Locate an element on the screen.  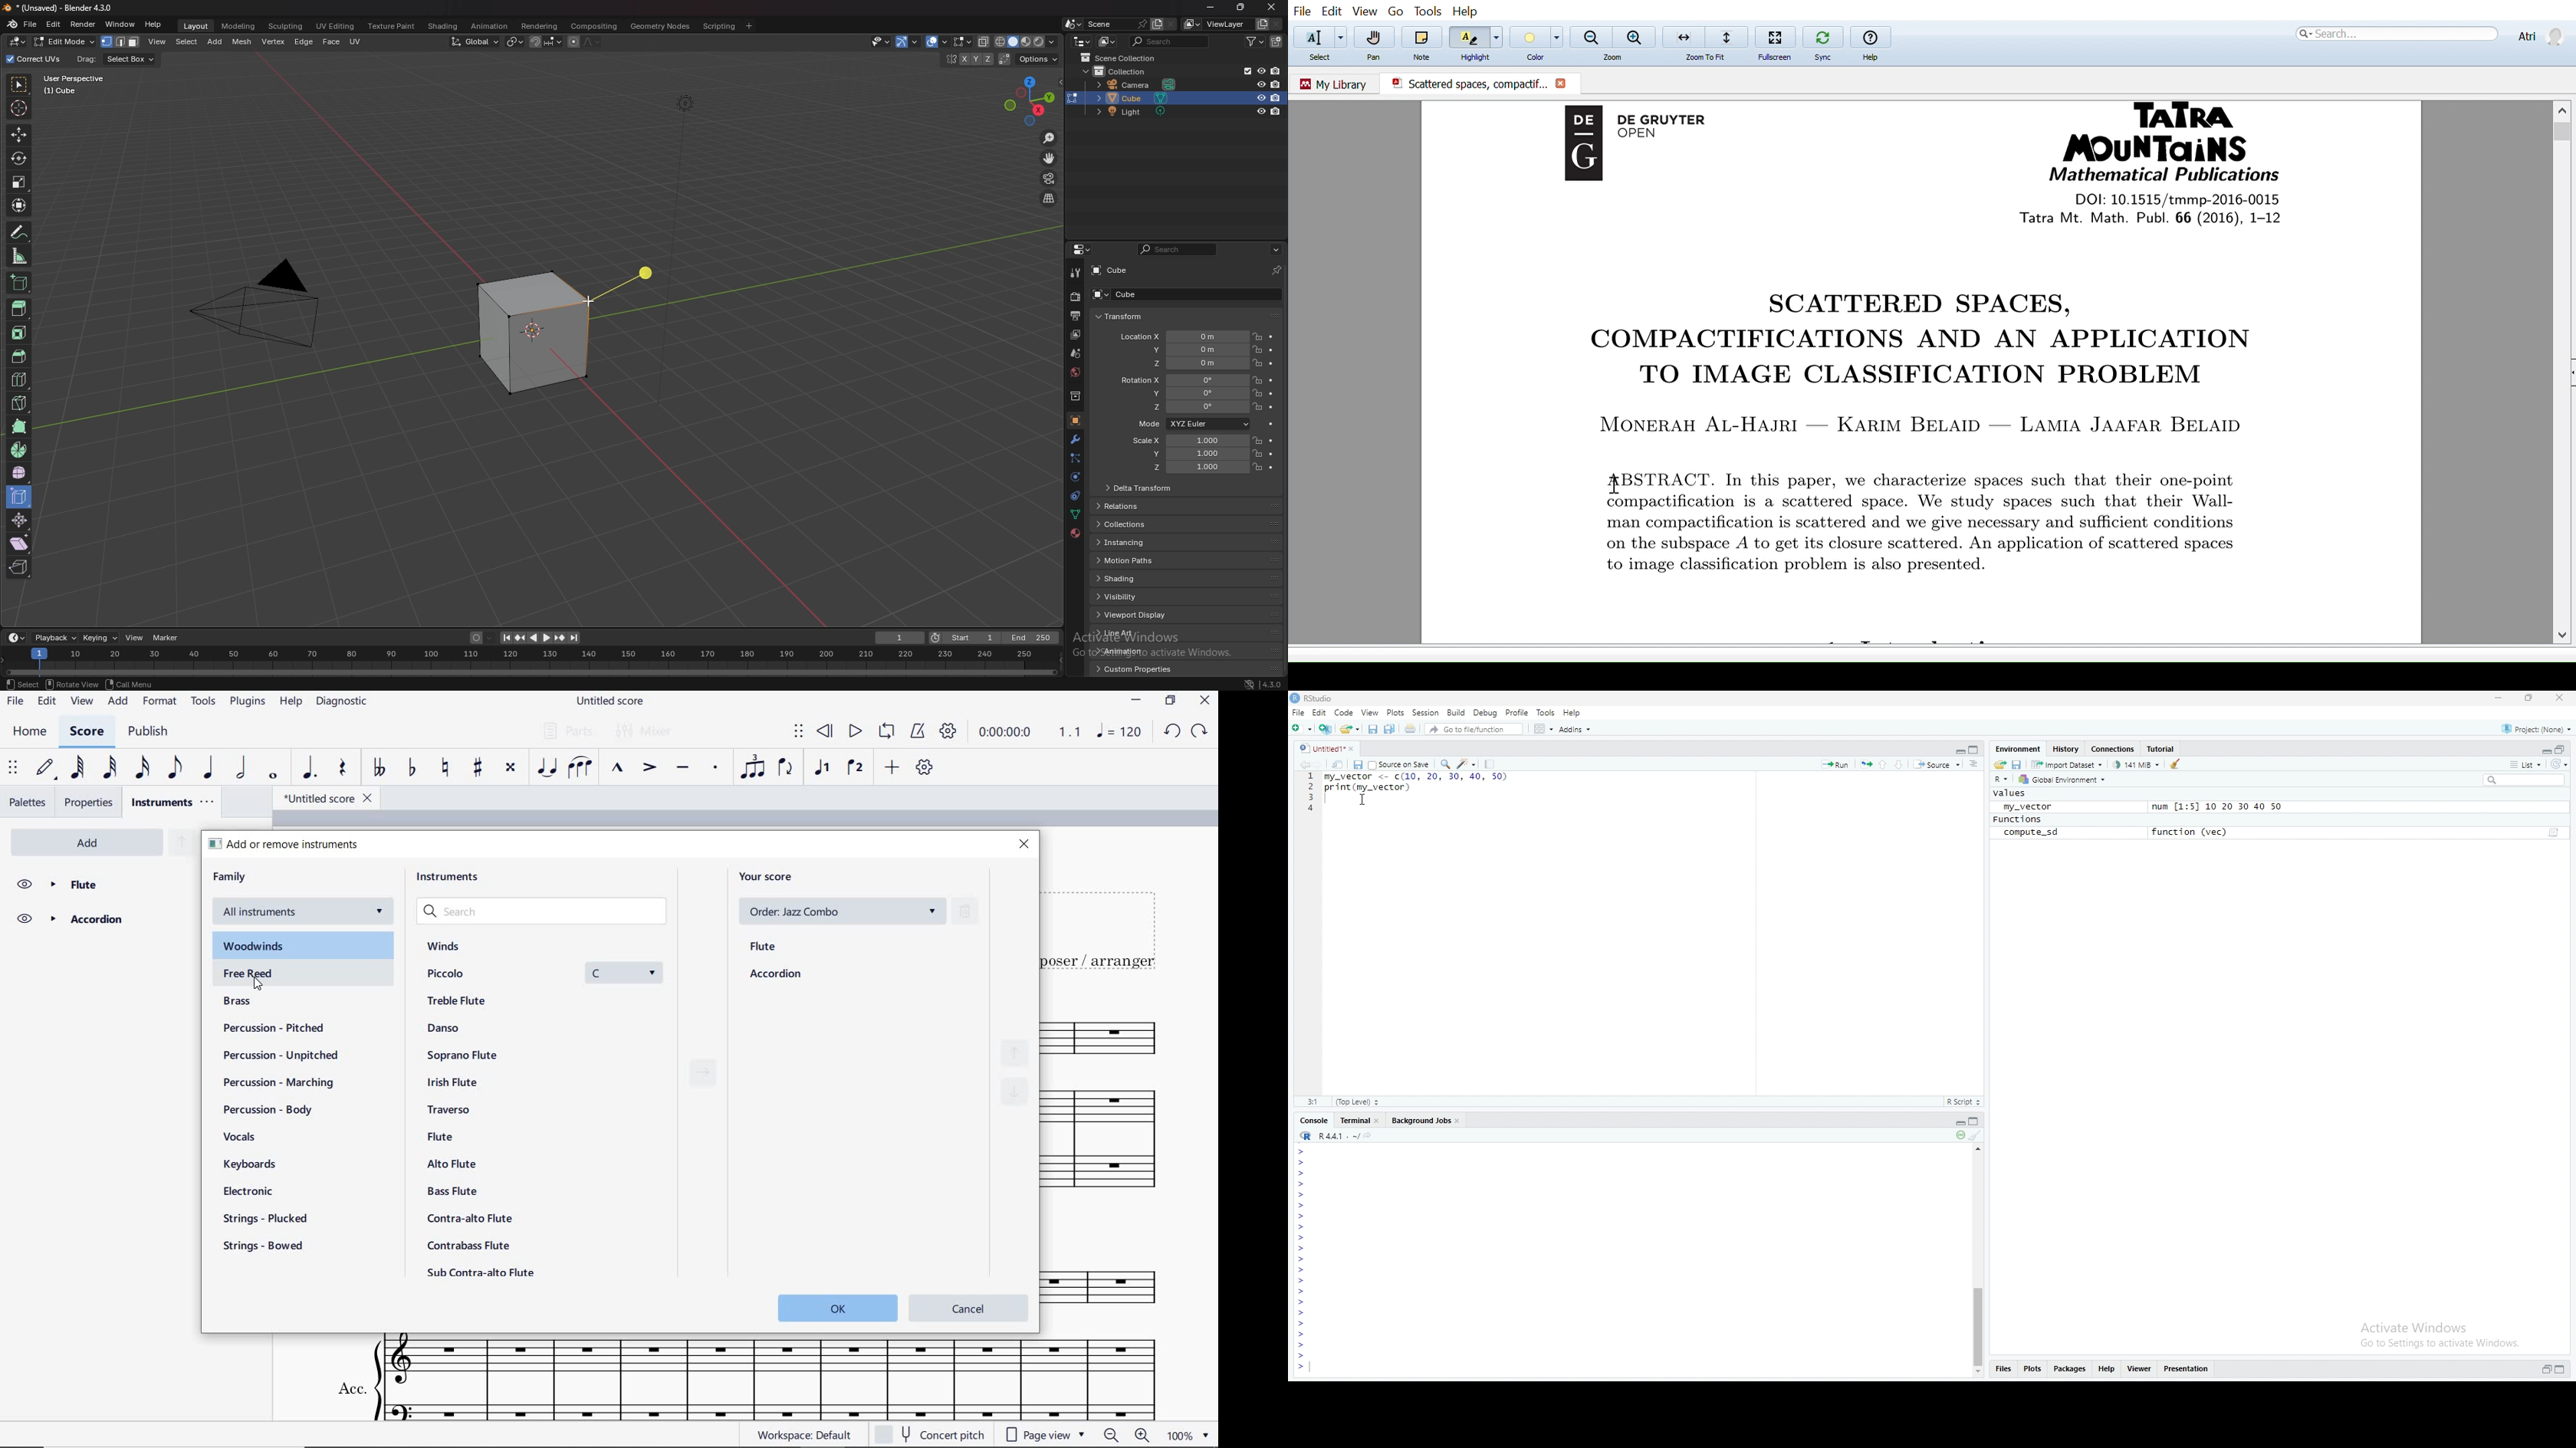
select to move is located at coordinates (799, 732).